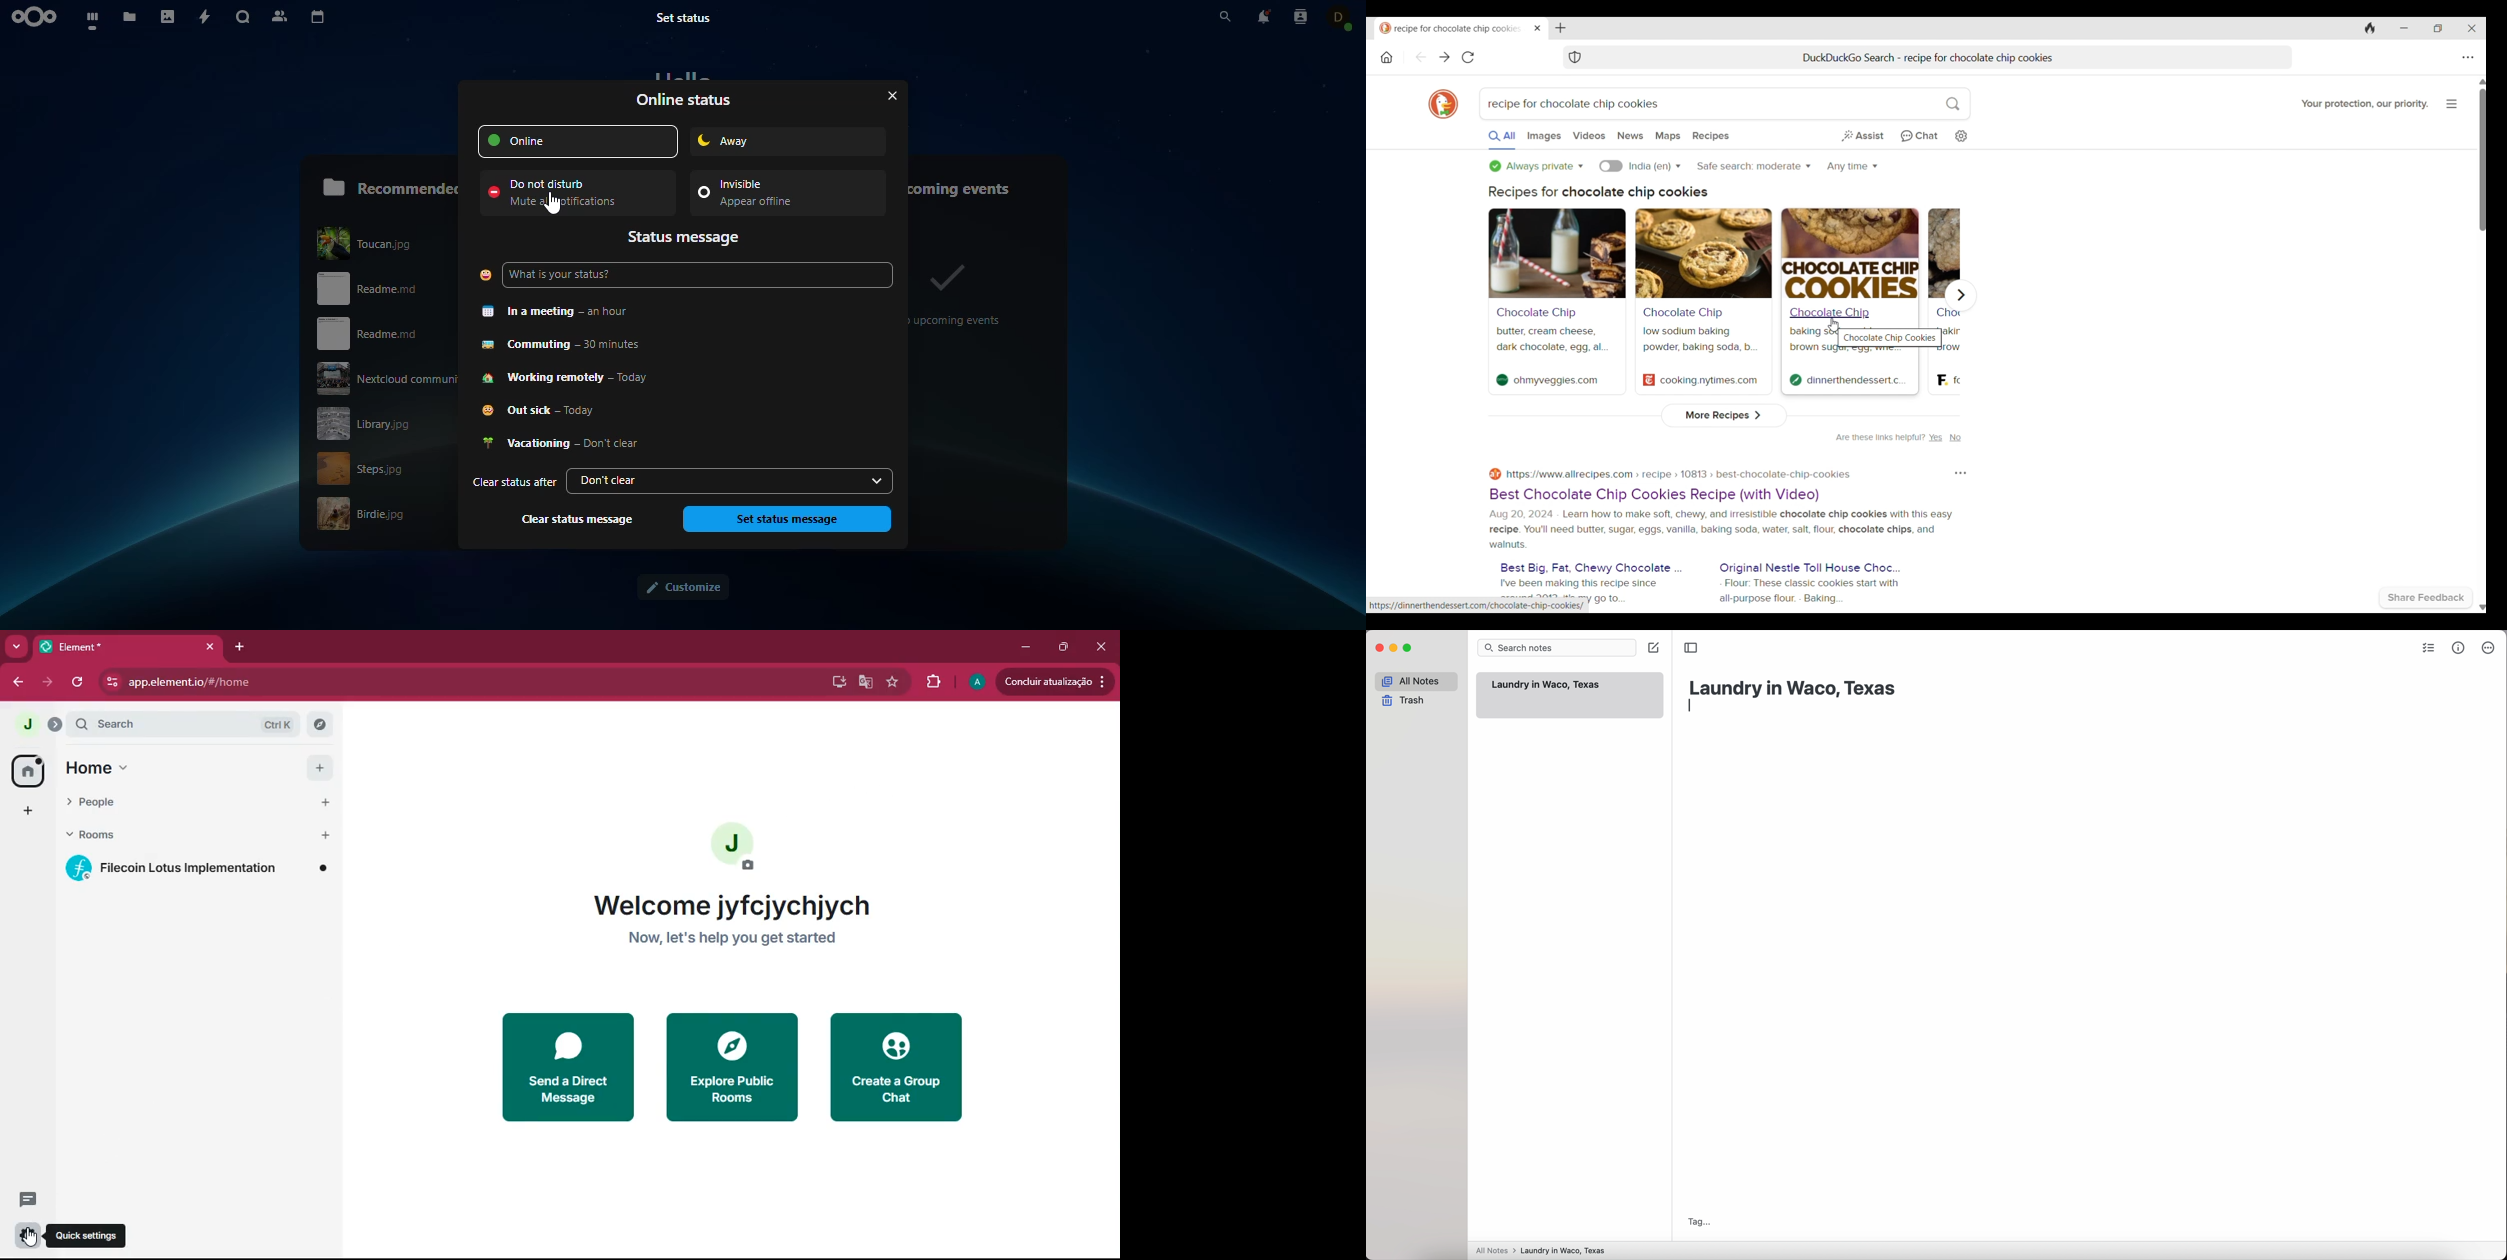  Describe the element at coordinates (1806, 332) in the screenshot. I see `baking` at that location.